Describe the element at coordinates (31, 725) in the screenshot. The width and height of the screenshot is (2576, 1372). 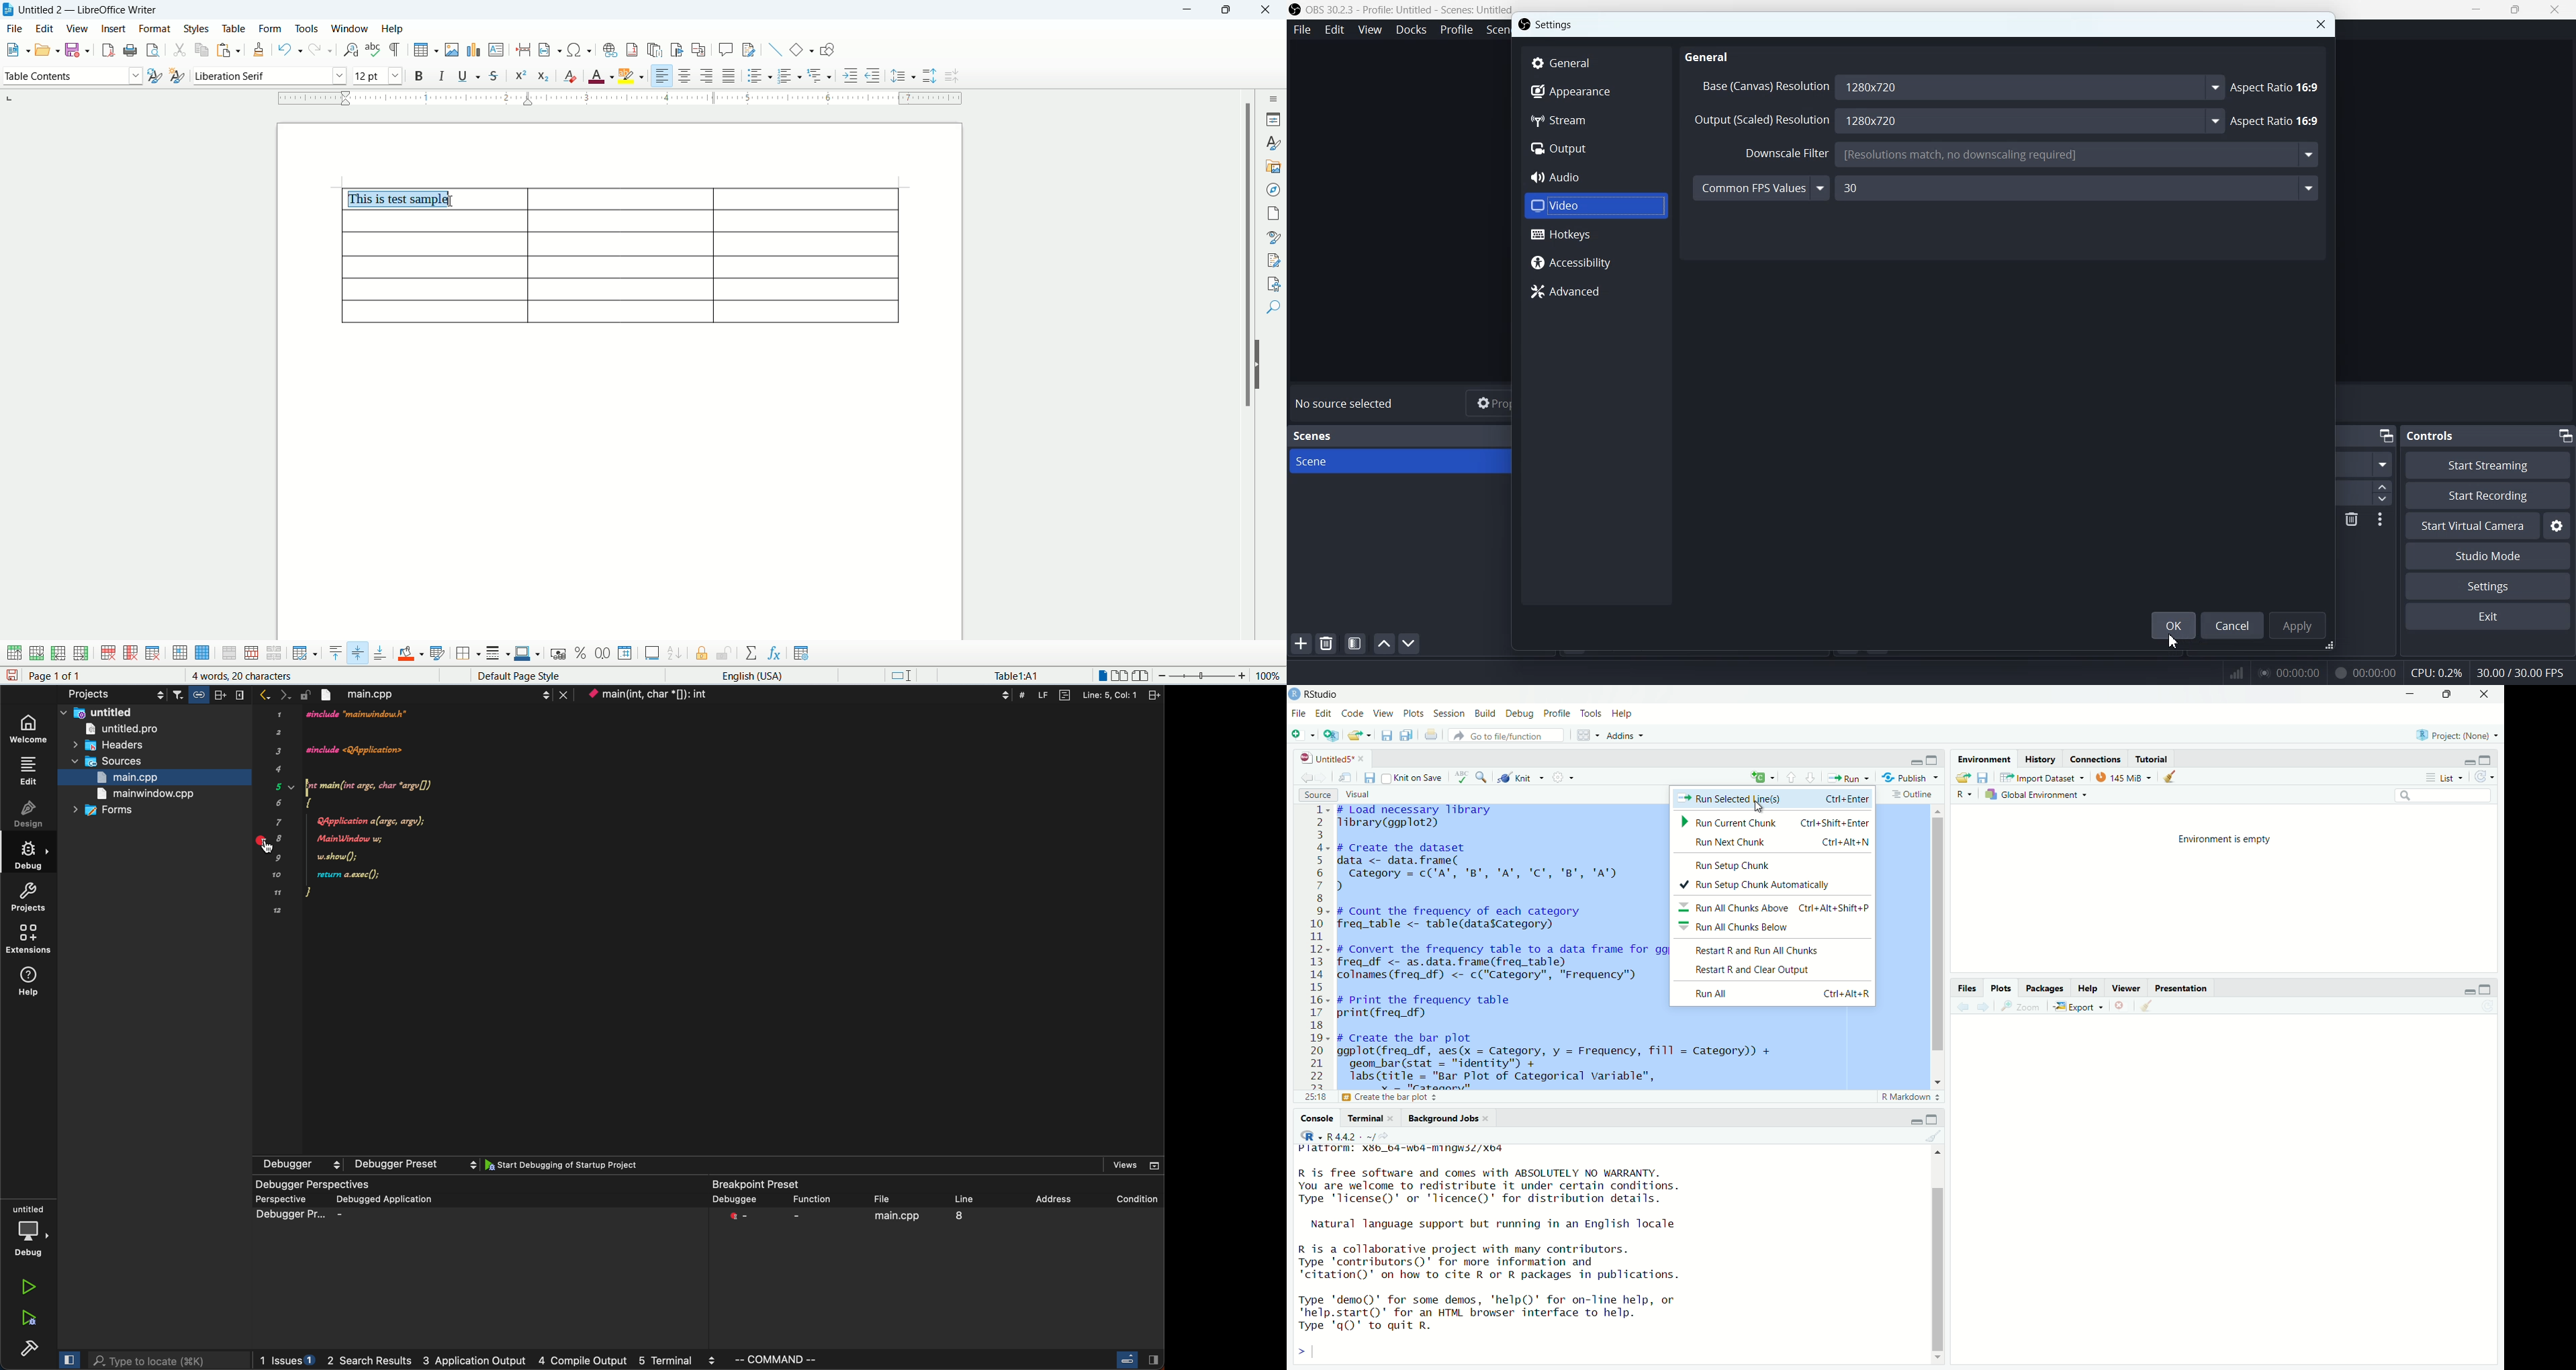
I see `welcome` at that location.